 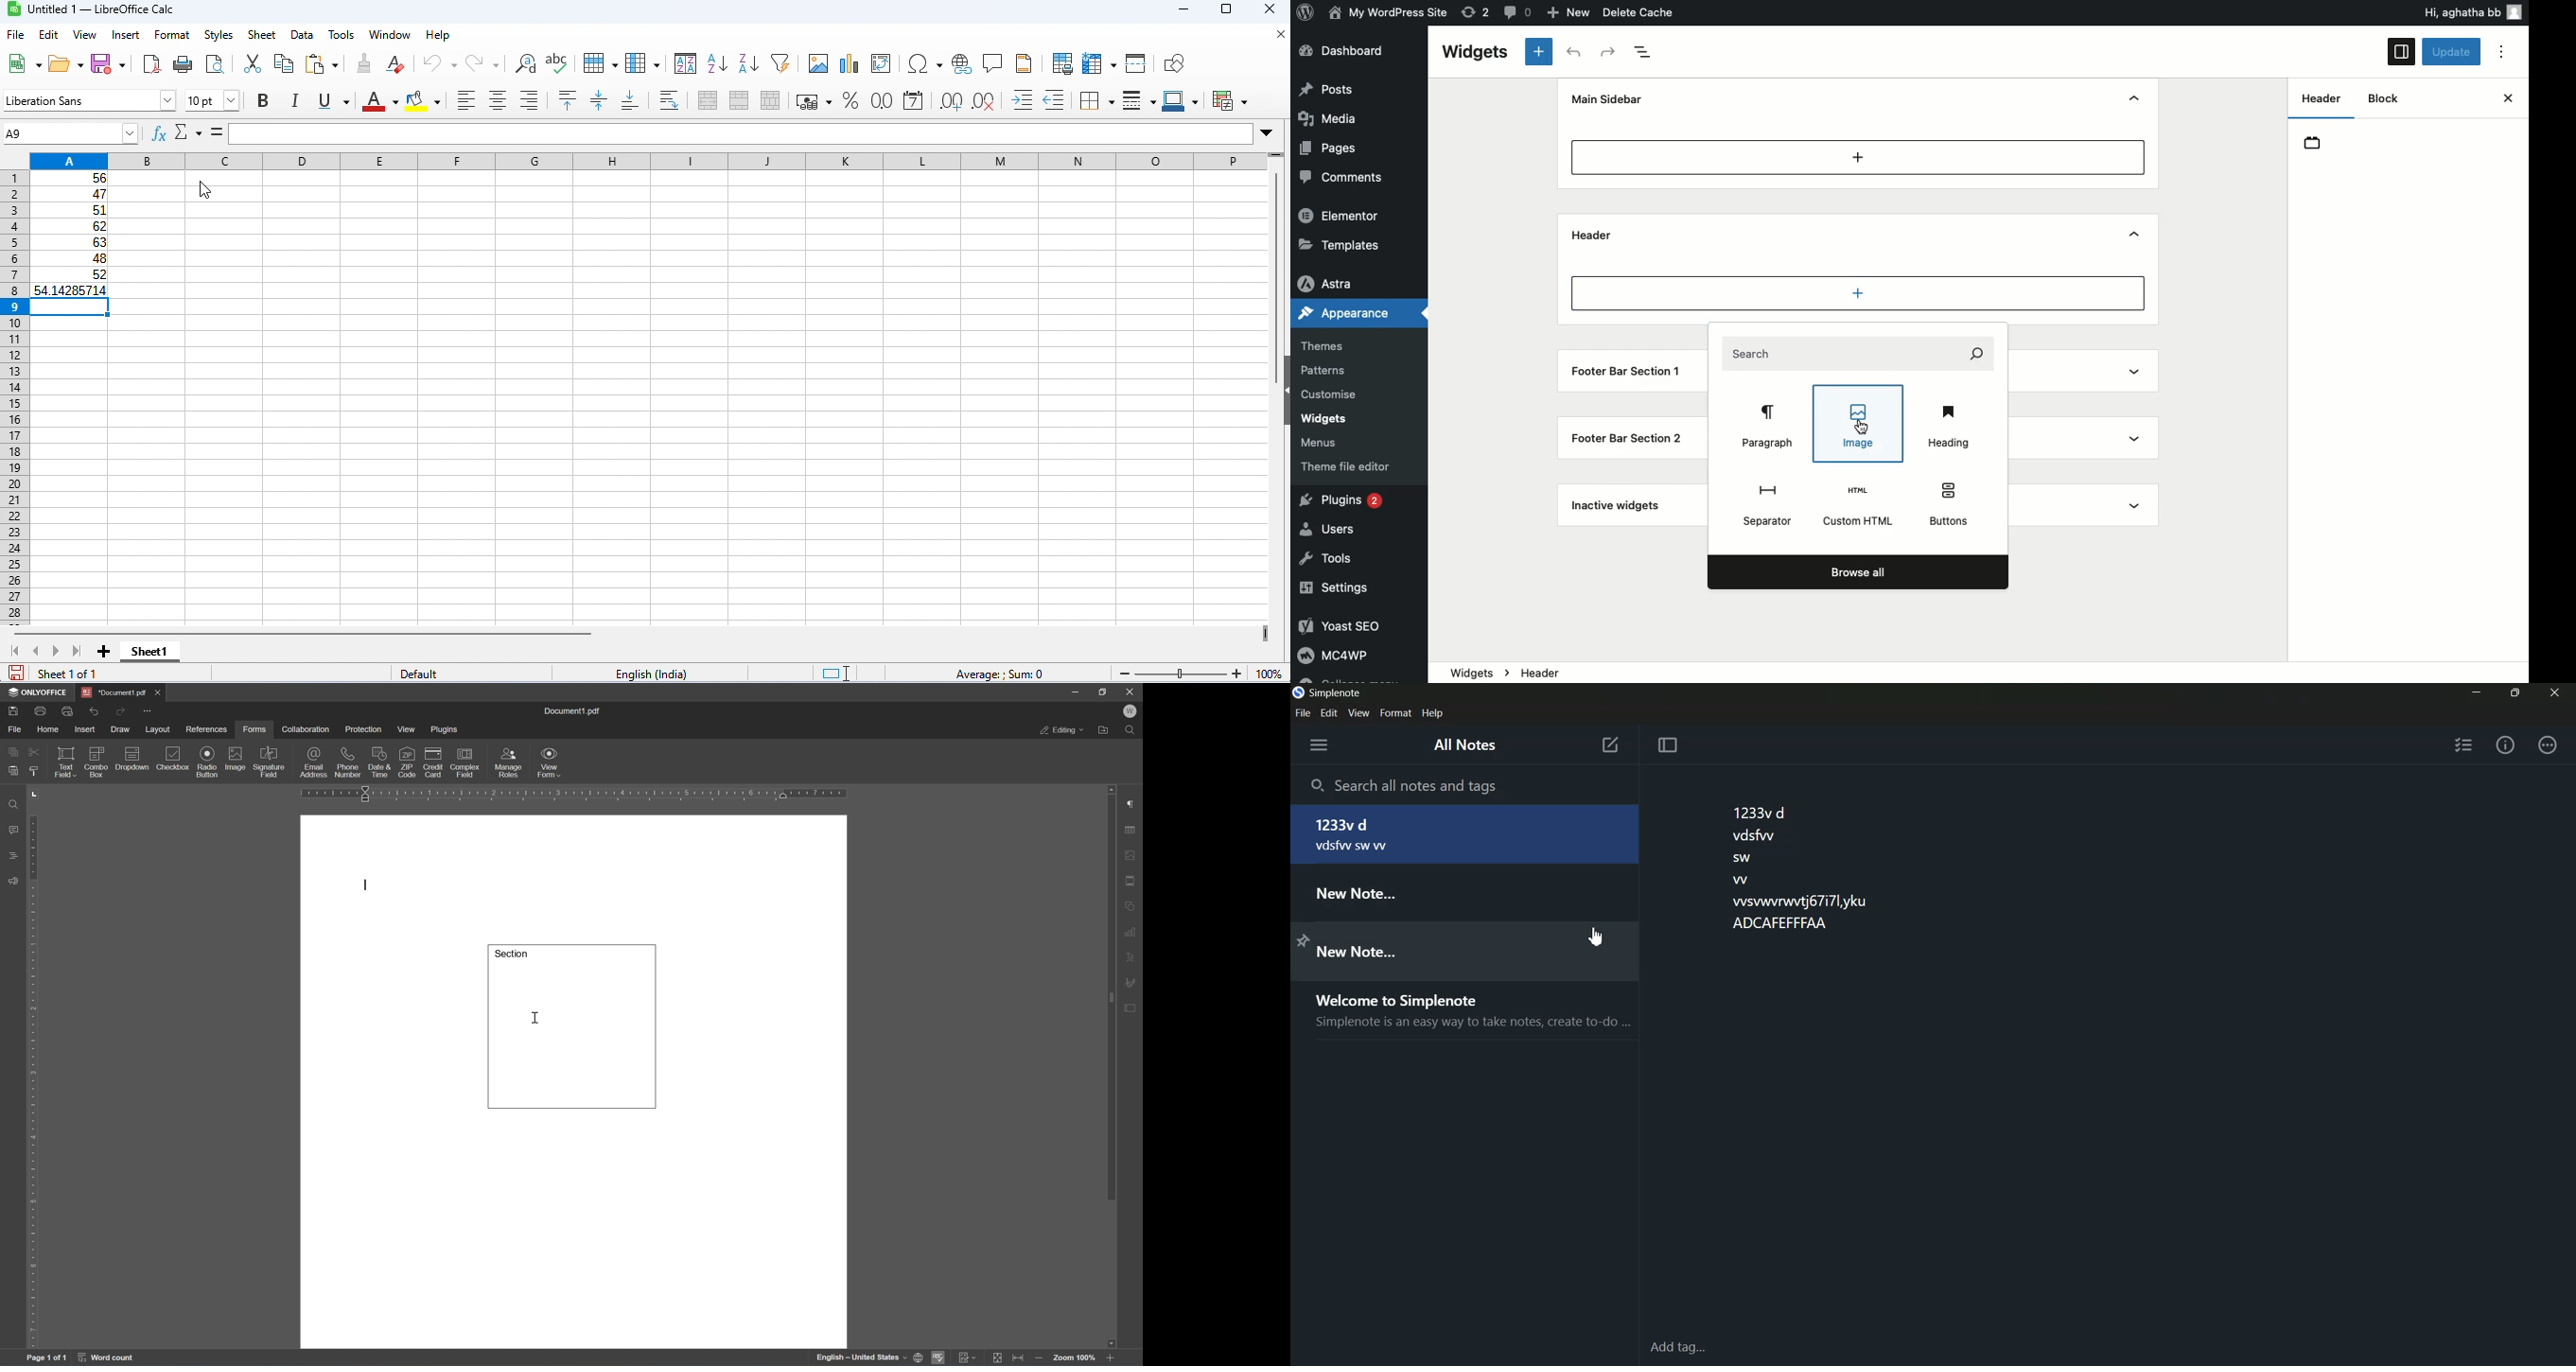 What do you see at coordinates (396, 64) in the screenshot?
I see `clear direct formatting` at bounding box center [396, 64].